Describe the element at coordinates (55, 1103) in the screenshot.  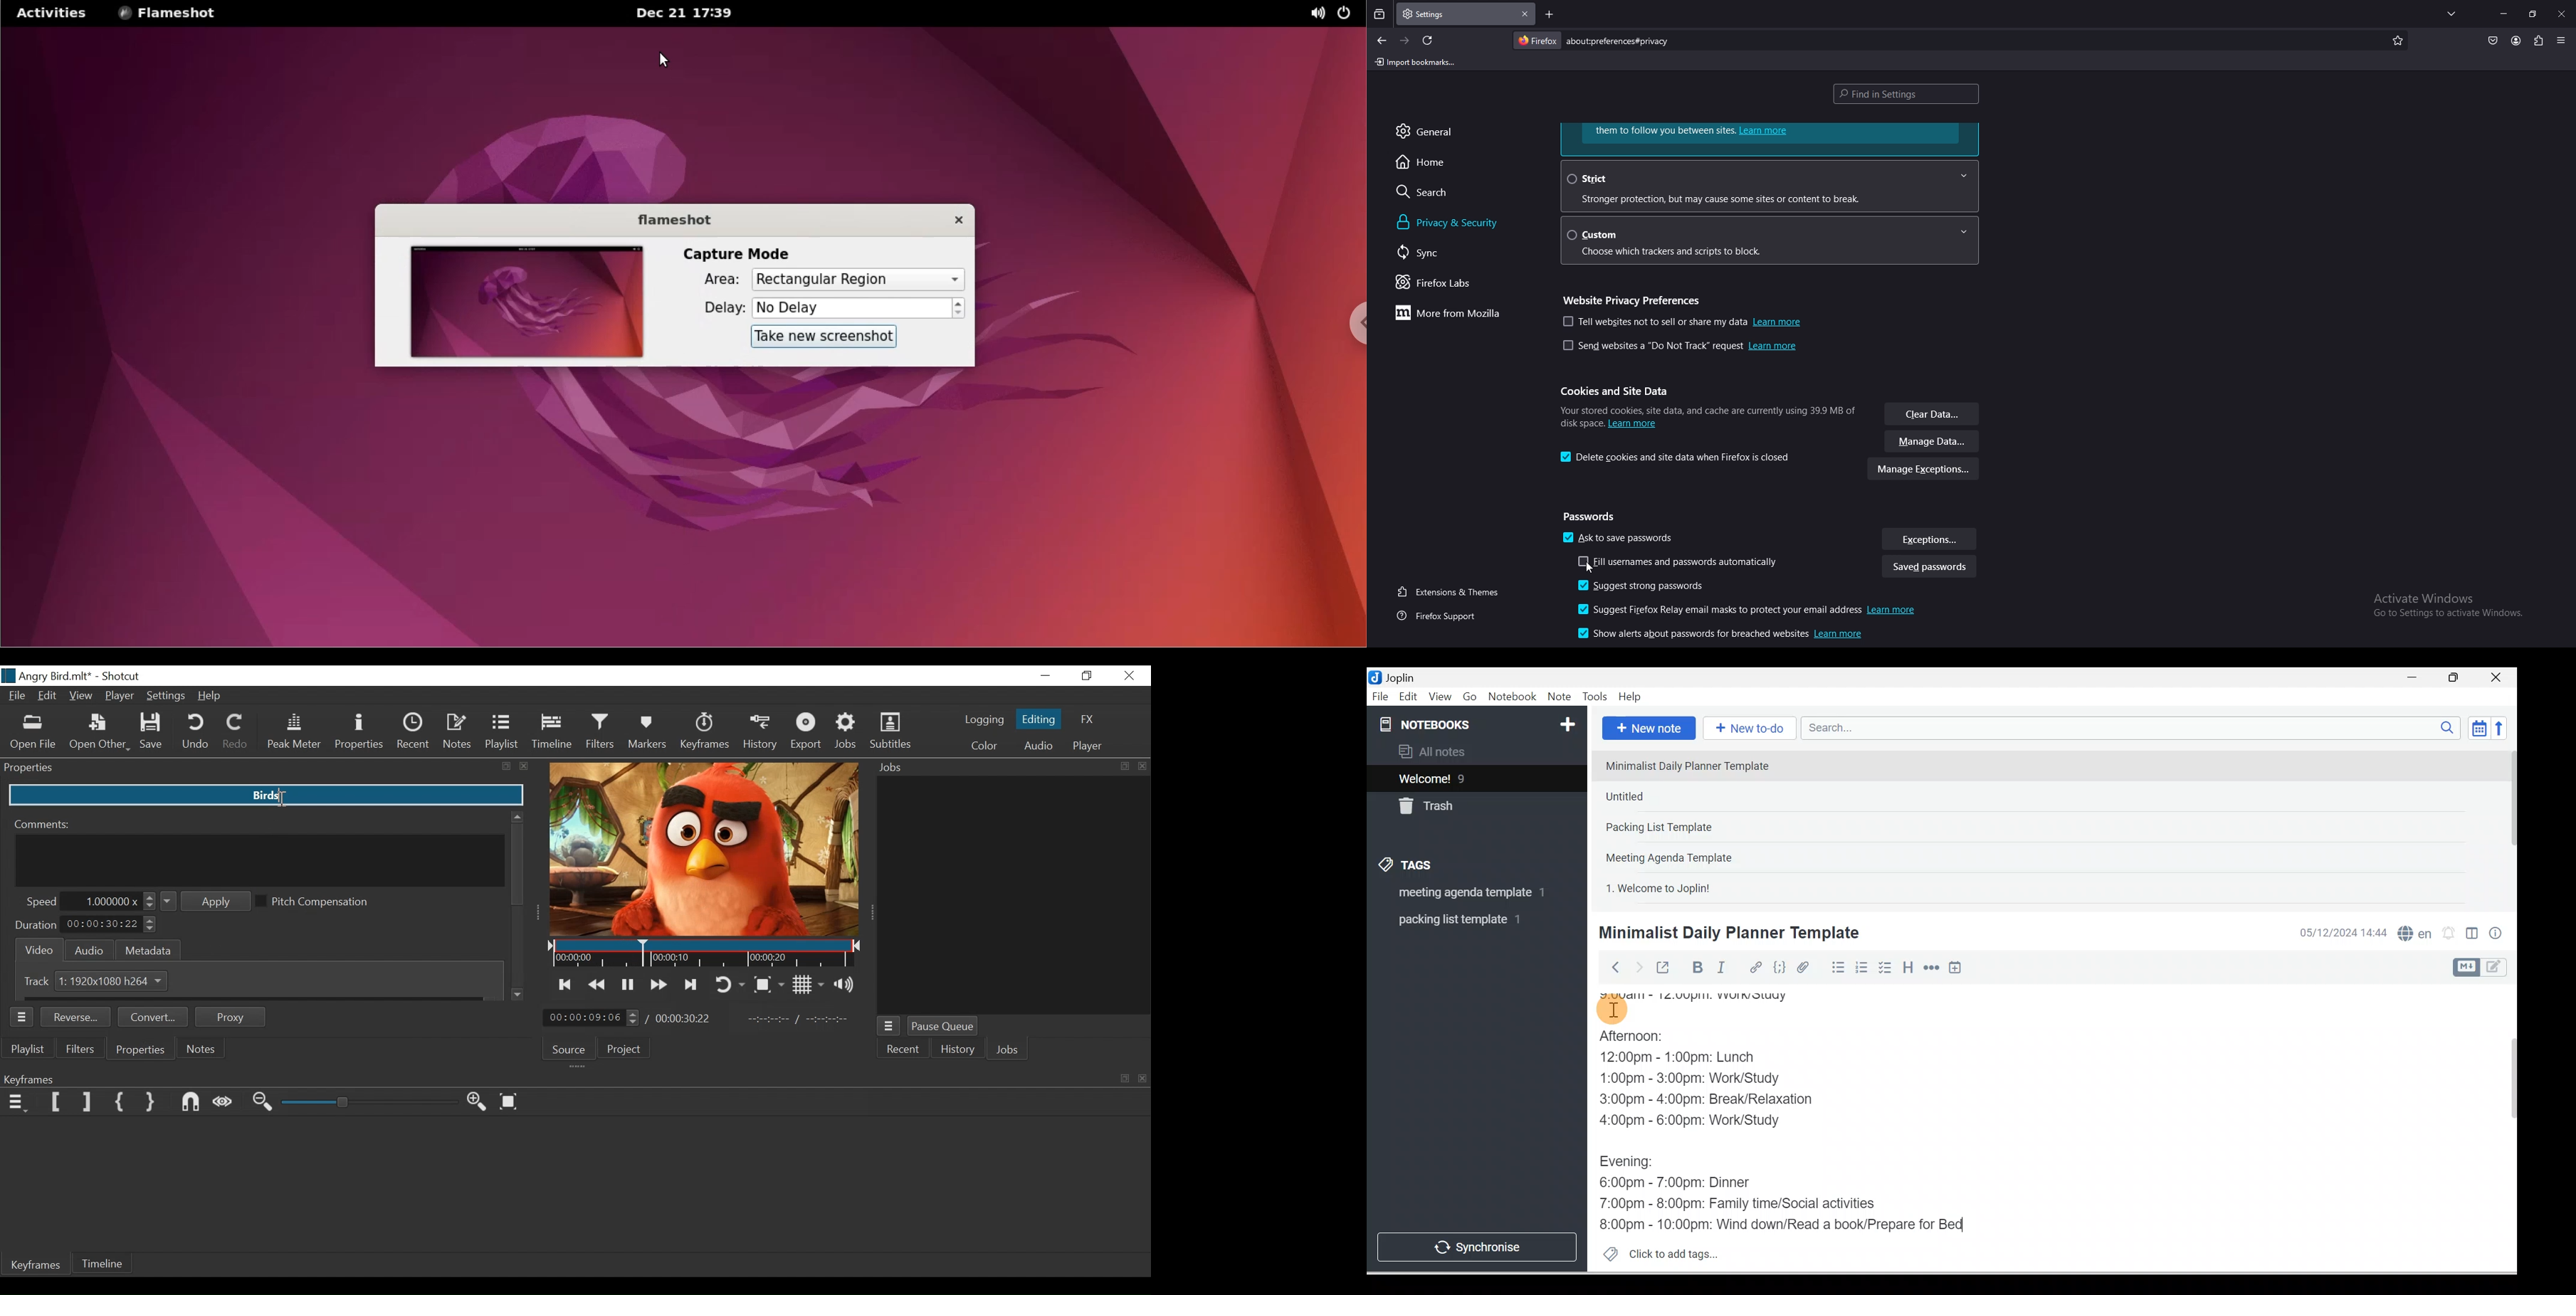
I see `Set Filter First` at that location.